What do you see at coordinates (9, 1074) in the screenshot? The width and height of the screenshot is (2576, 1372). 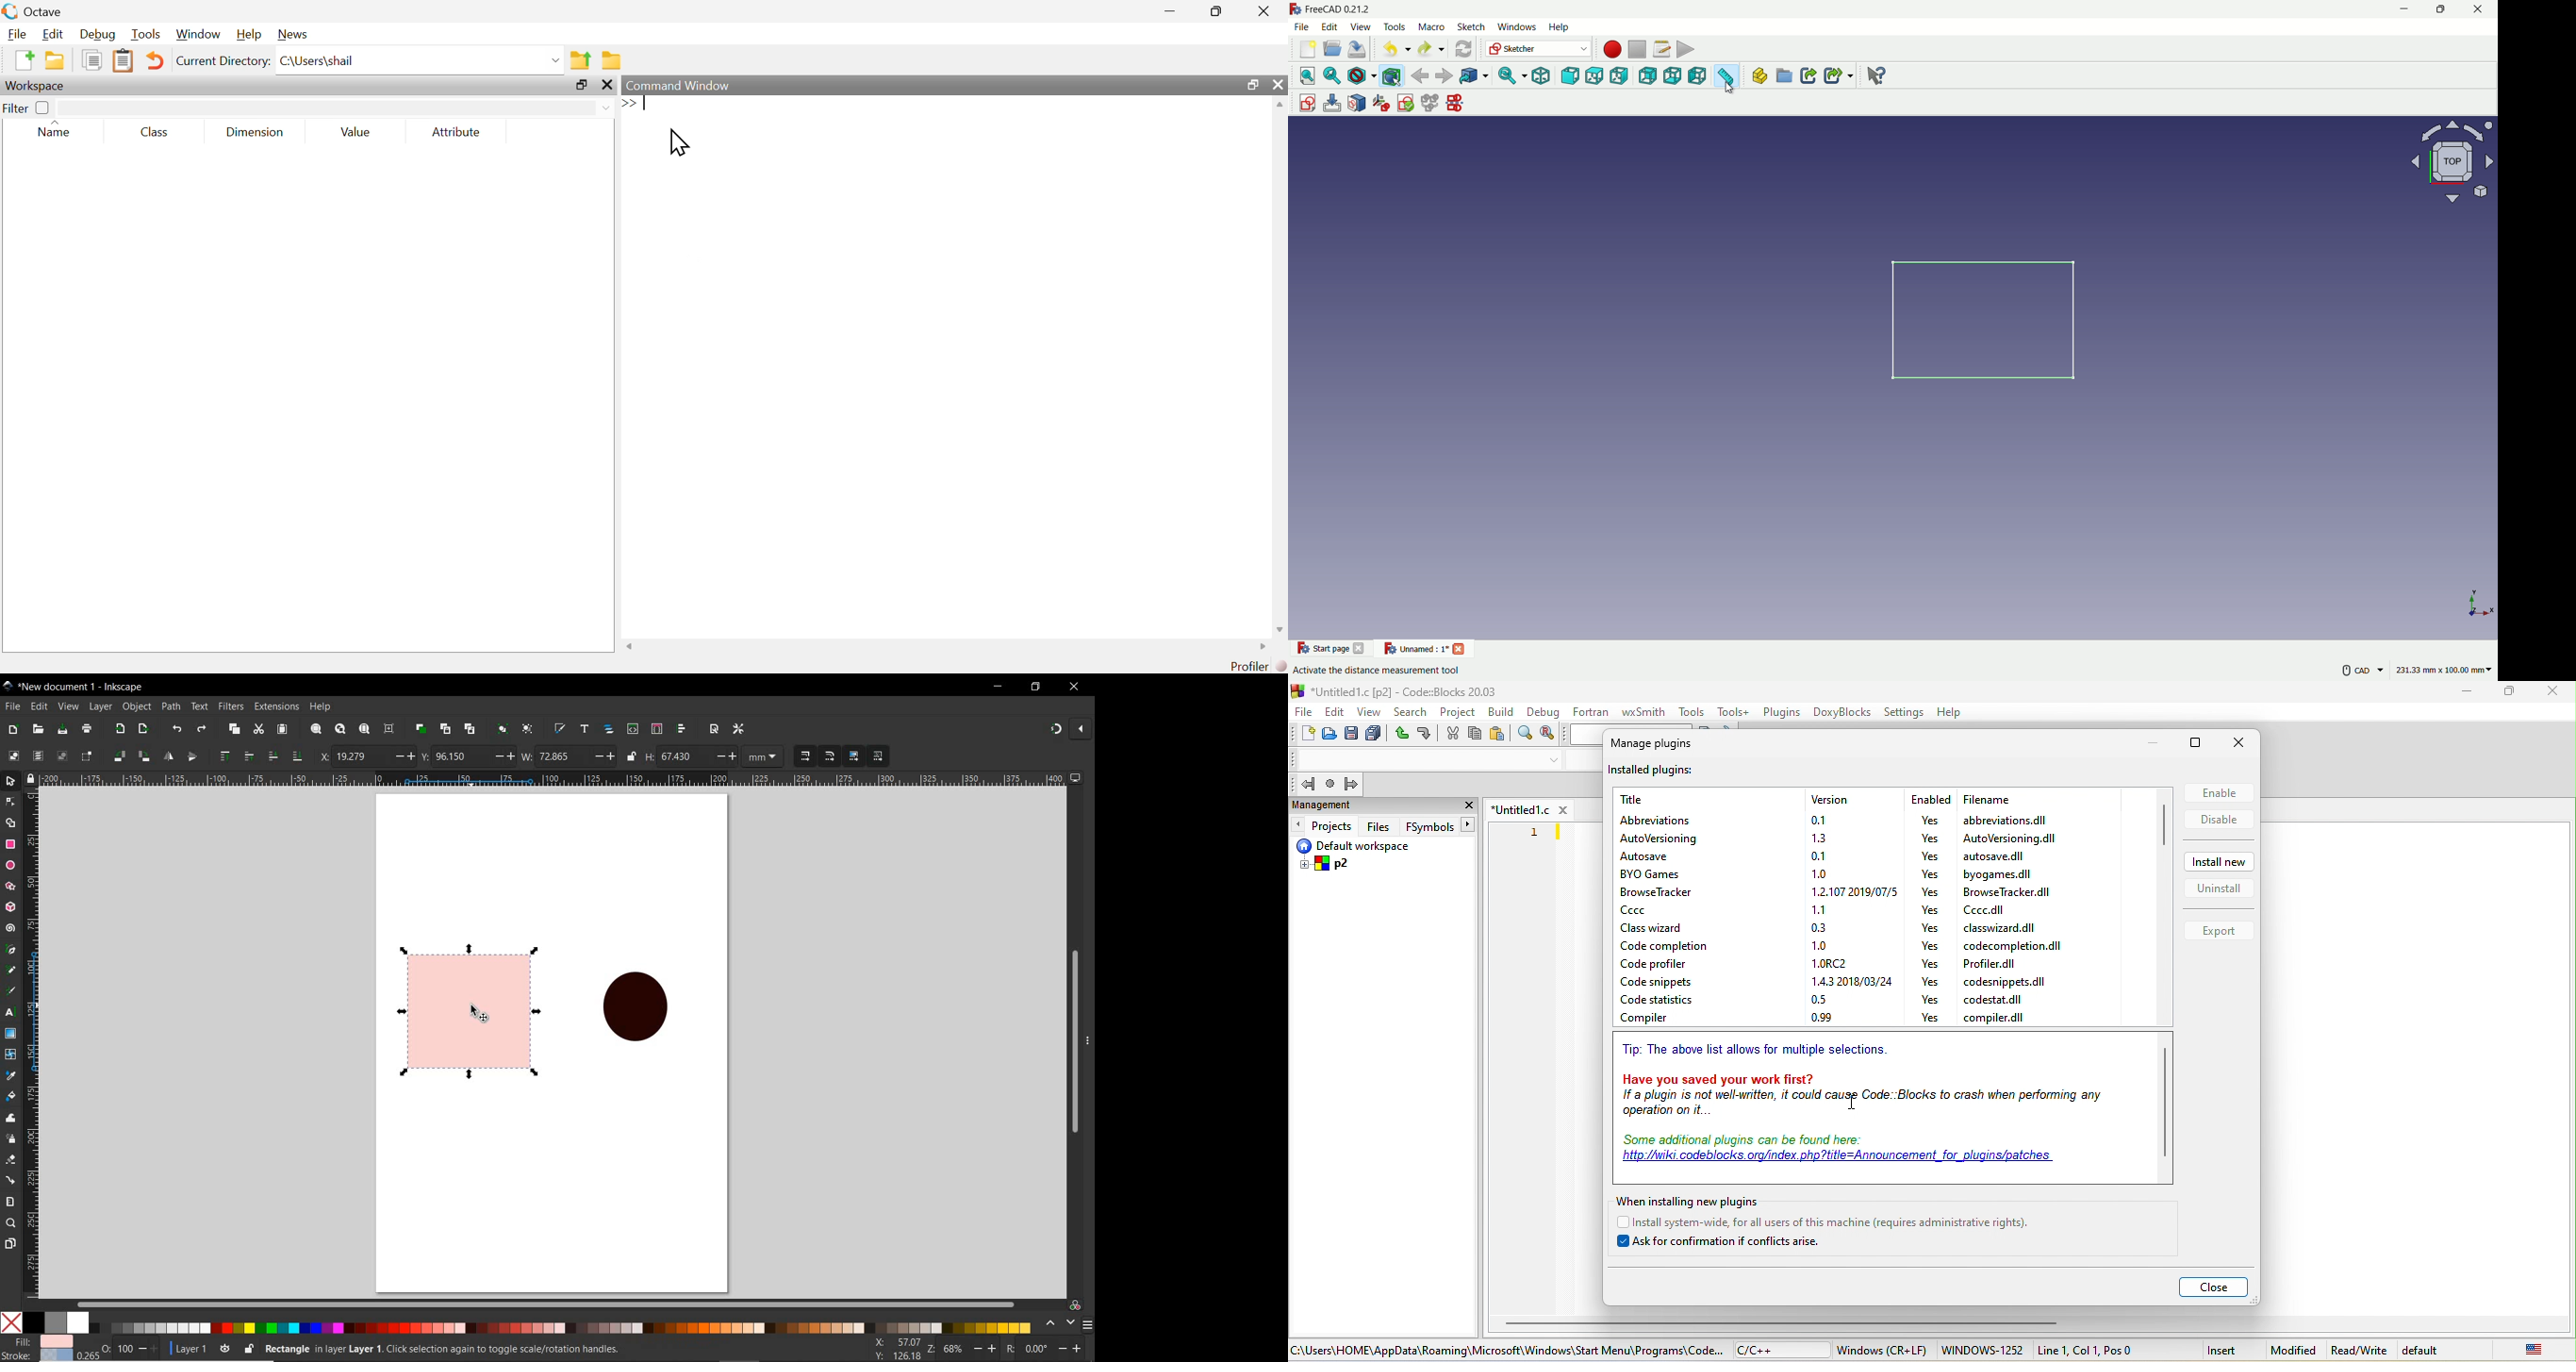 I see `dropper tool` at bounding box center [9, 1074].